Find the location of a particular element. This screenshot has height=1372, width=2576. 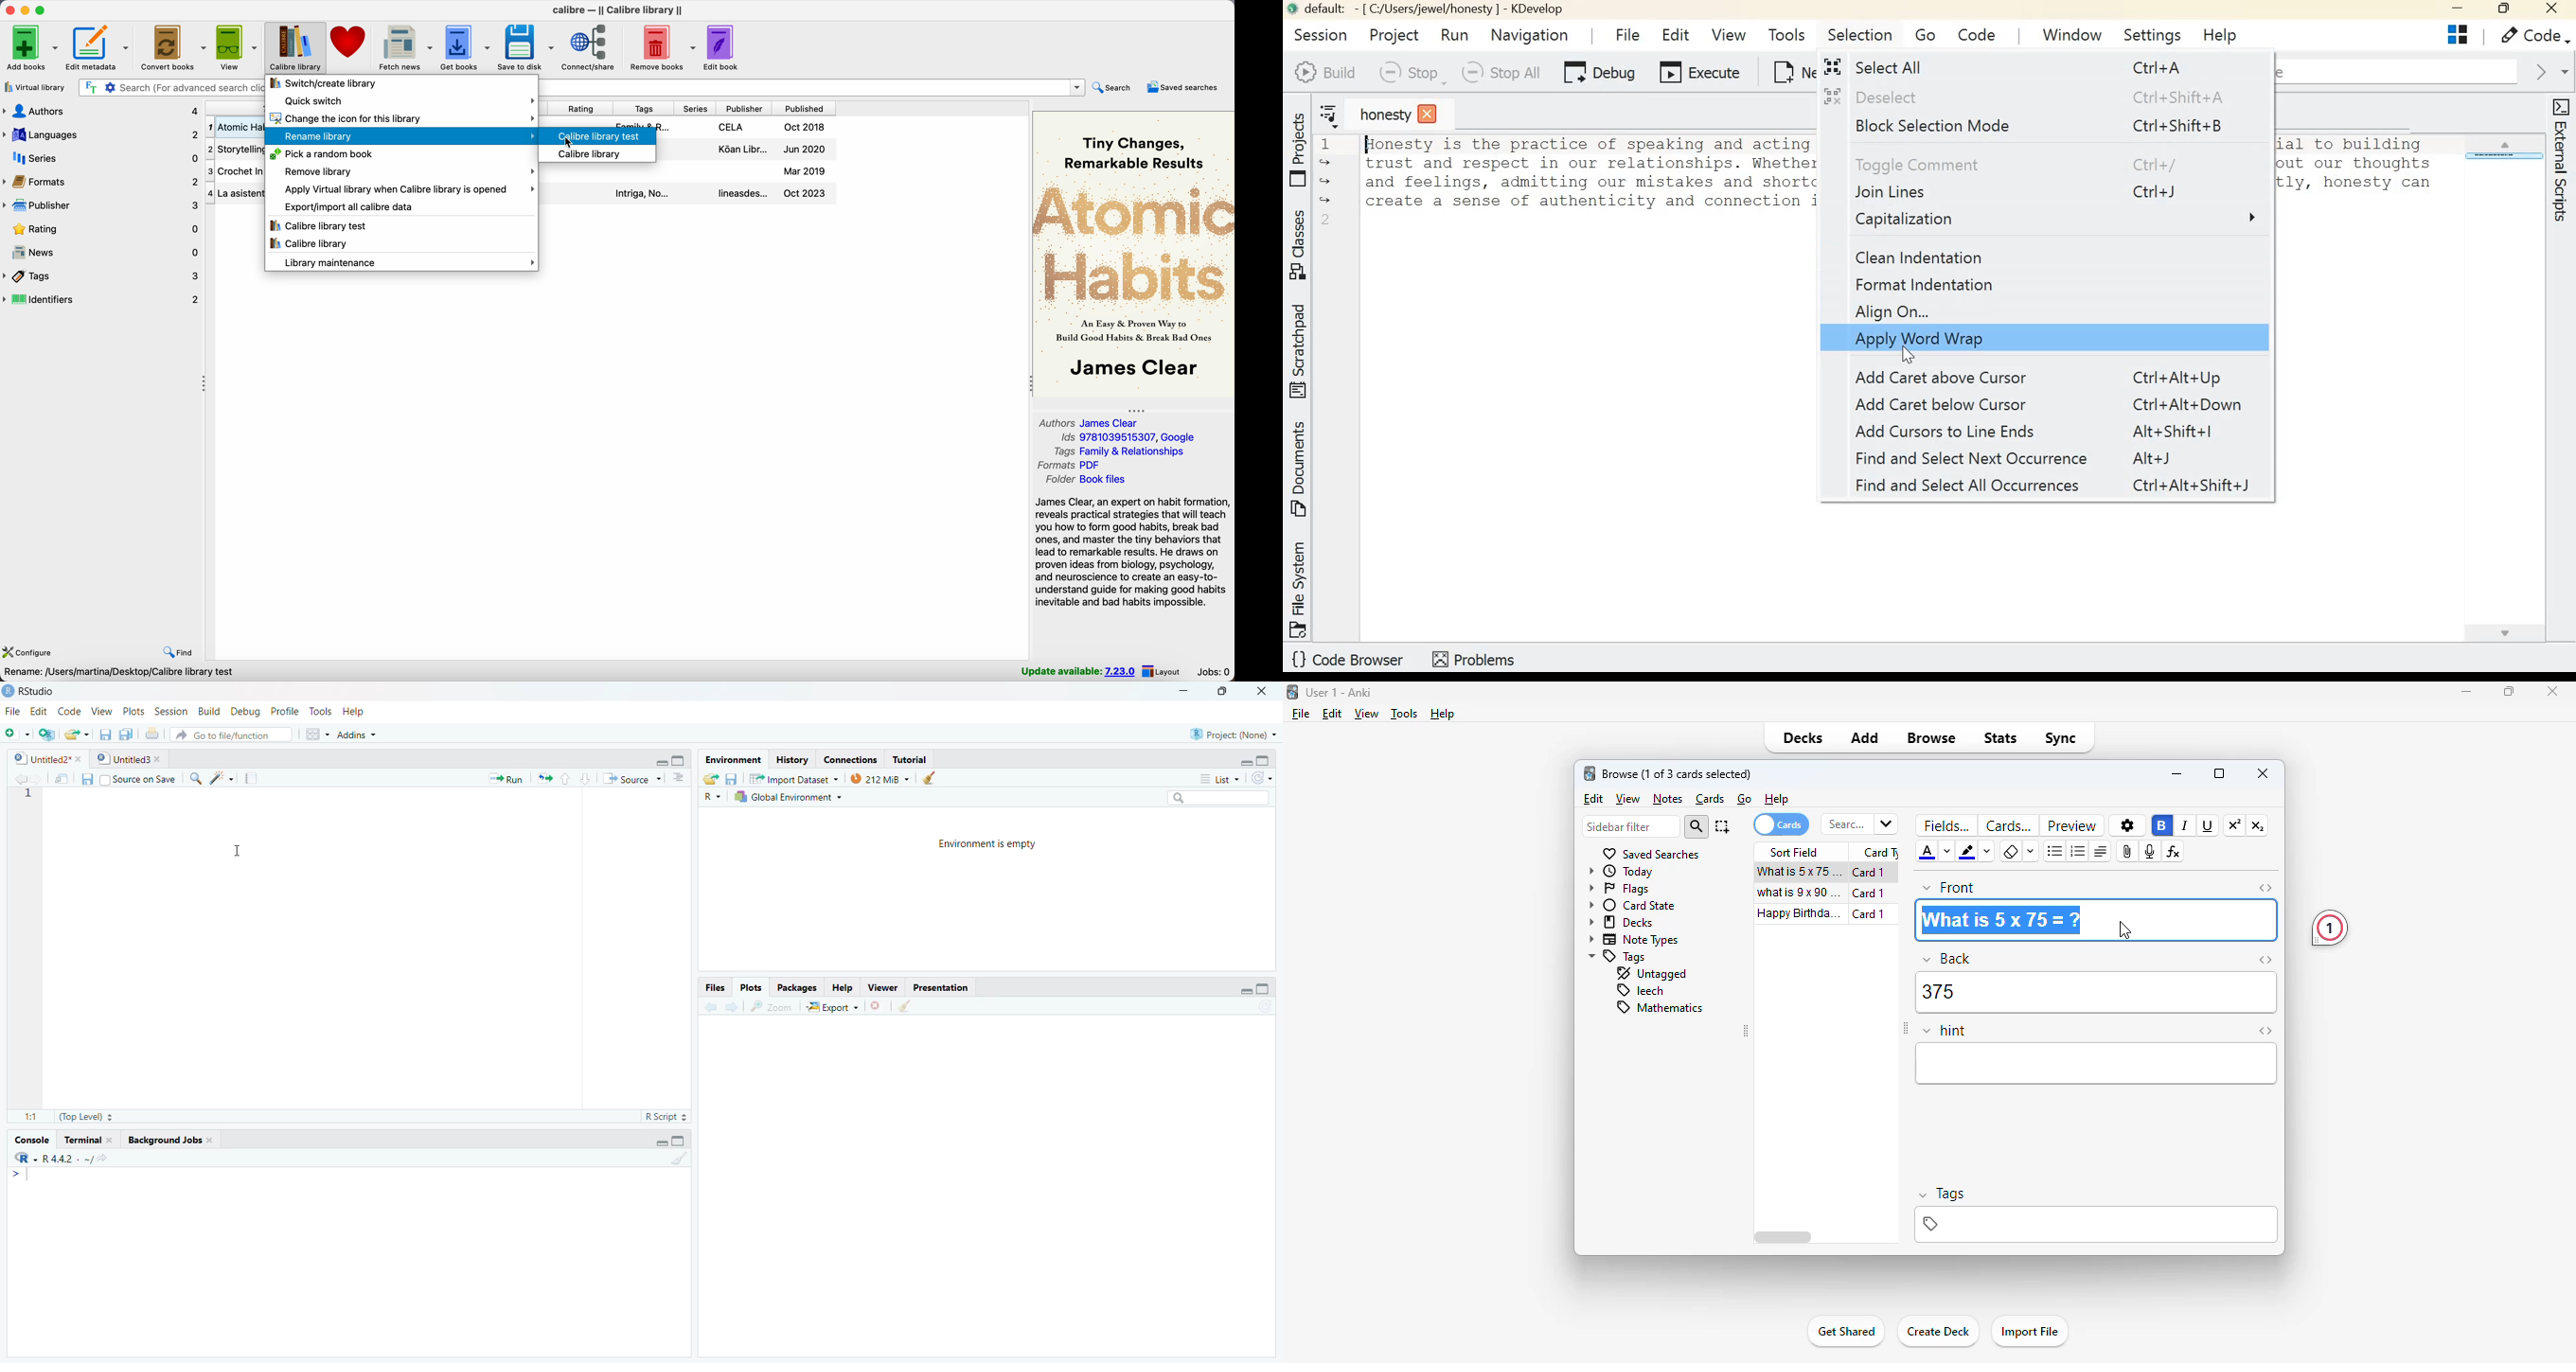

maximize is located at coordinates (684, 1141).